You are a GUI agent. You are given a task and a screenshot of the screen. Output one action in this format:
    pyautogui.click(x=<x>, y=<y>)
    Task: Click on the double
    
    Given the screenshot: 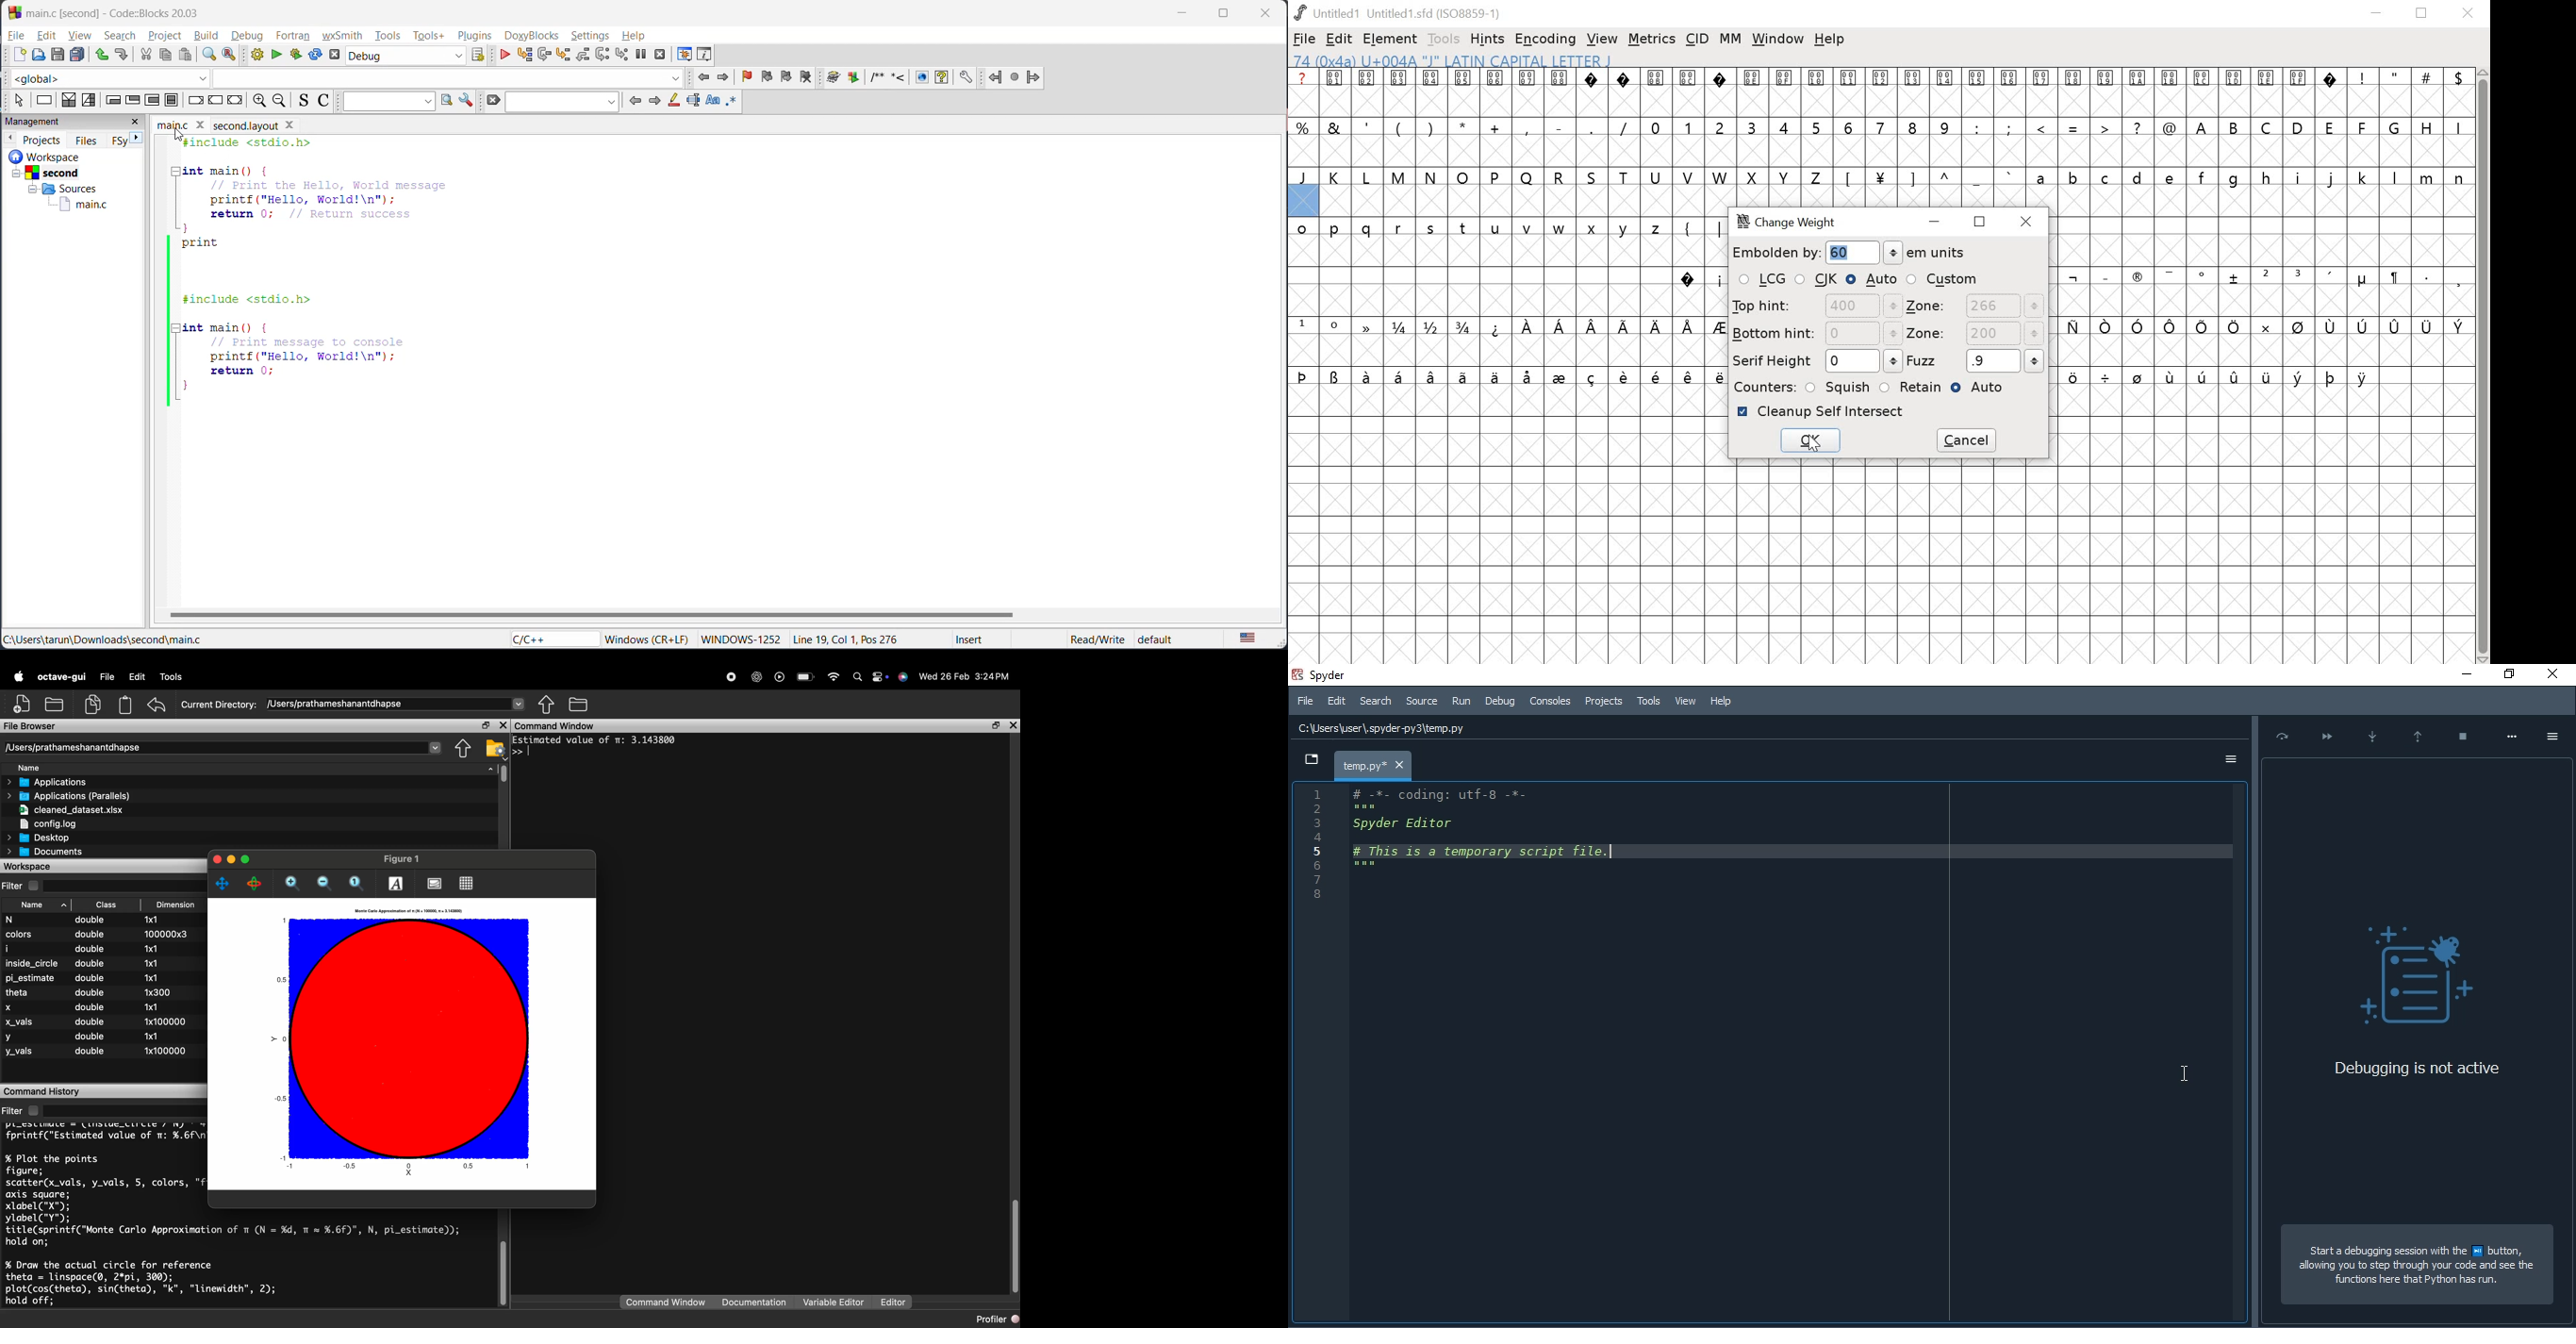 What is the action you would take?
    pyautogui.click(x=91, y=1052)
    